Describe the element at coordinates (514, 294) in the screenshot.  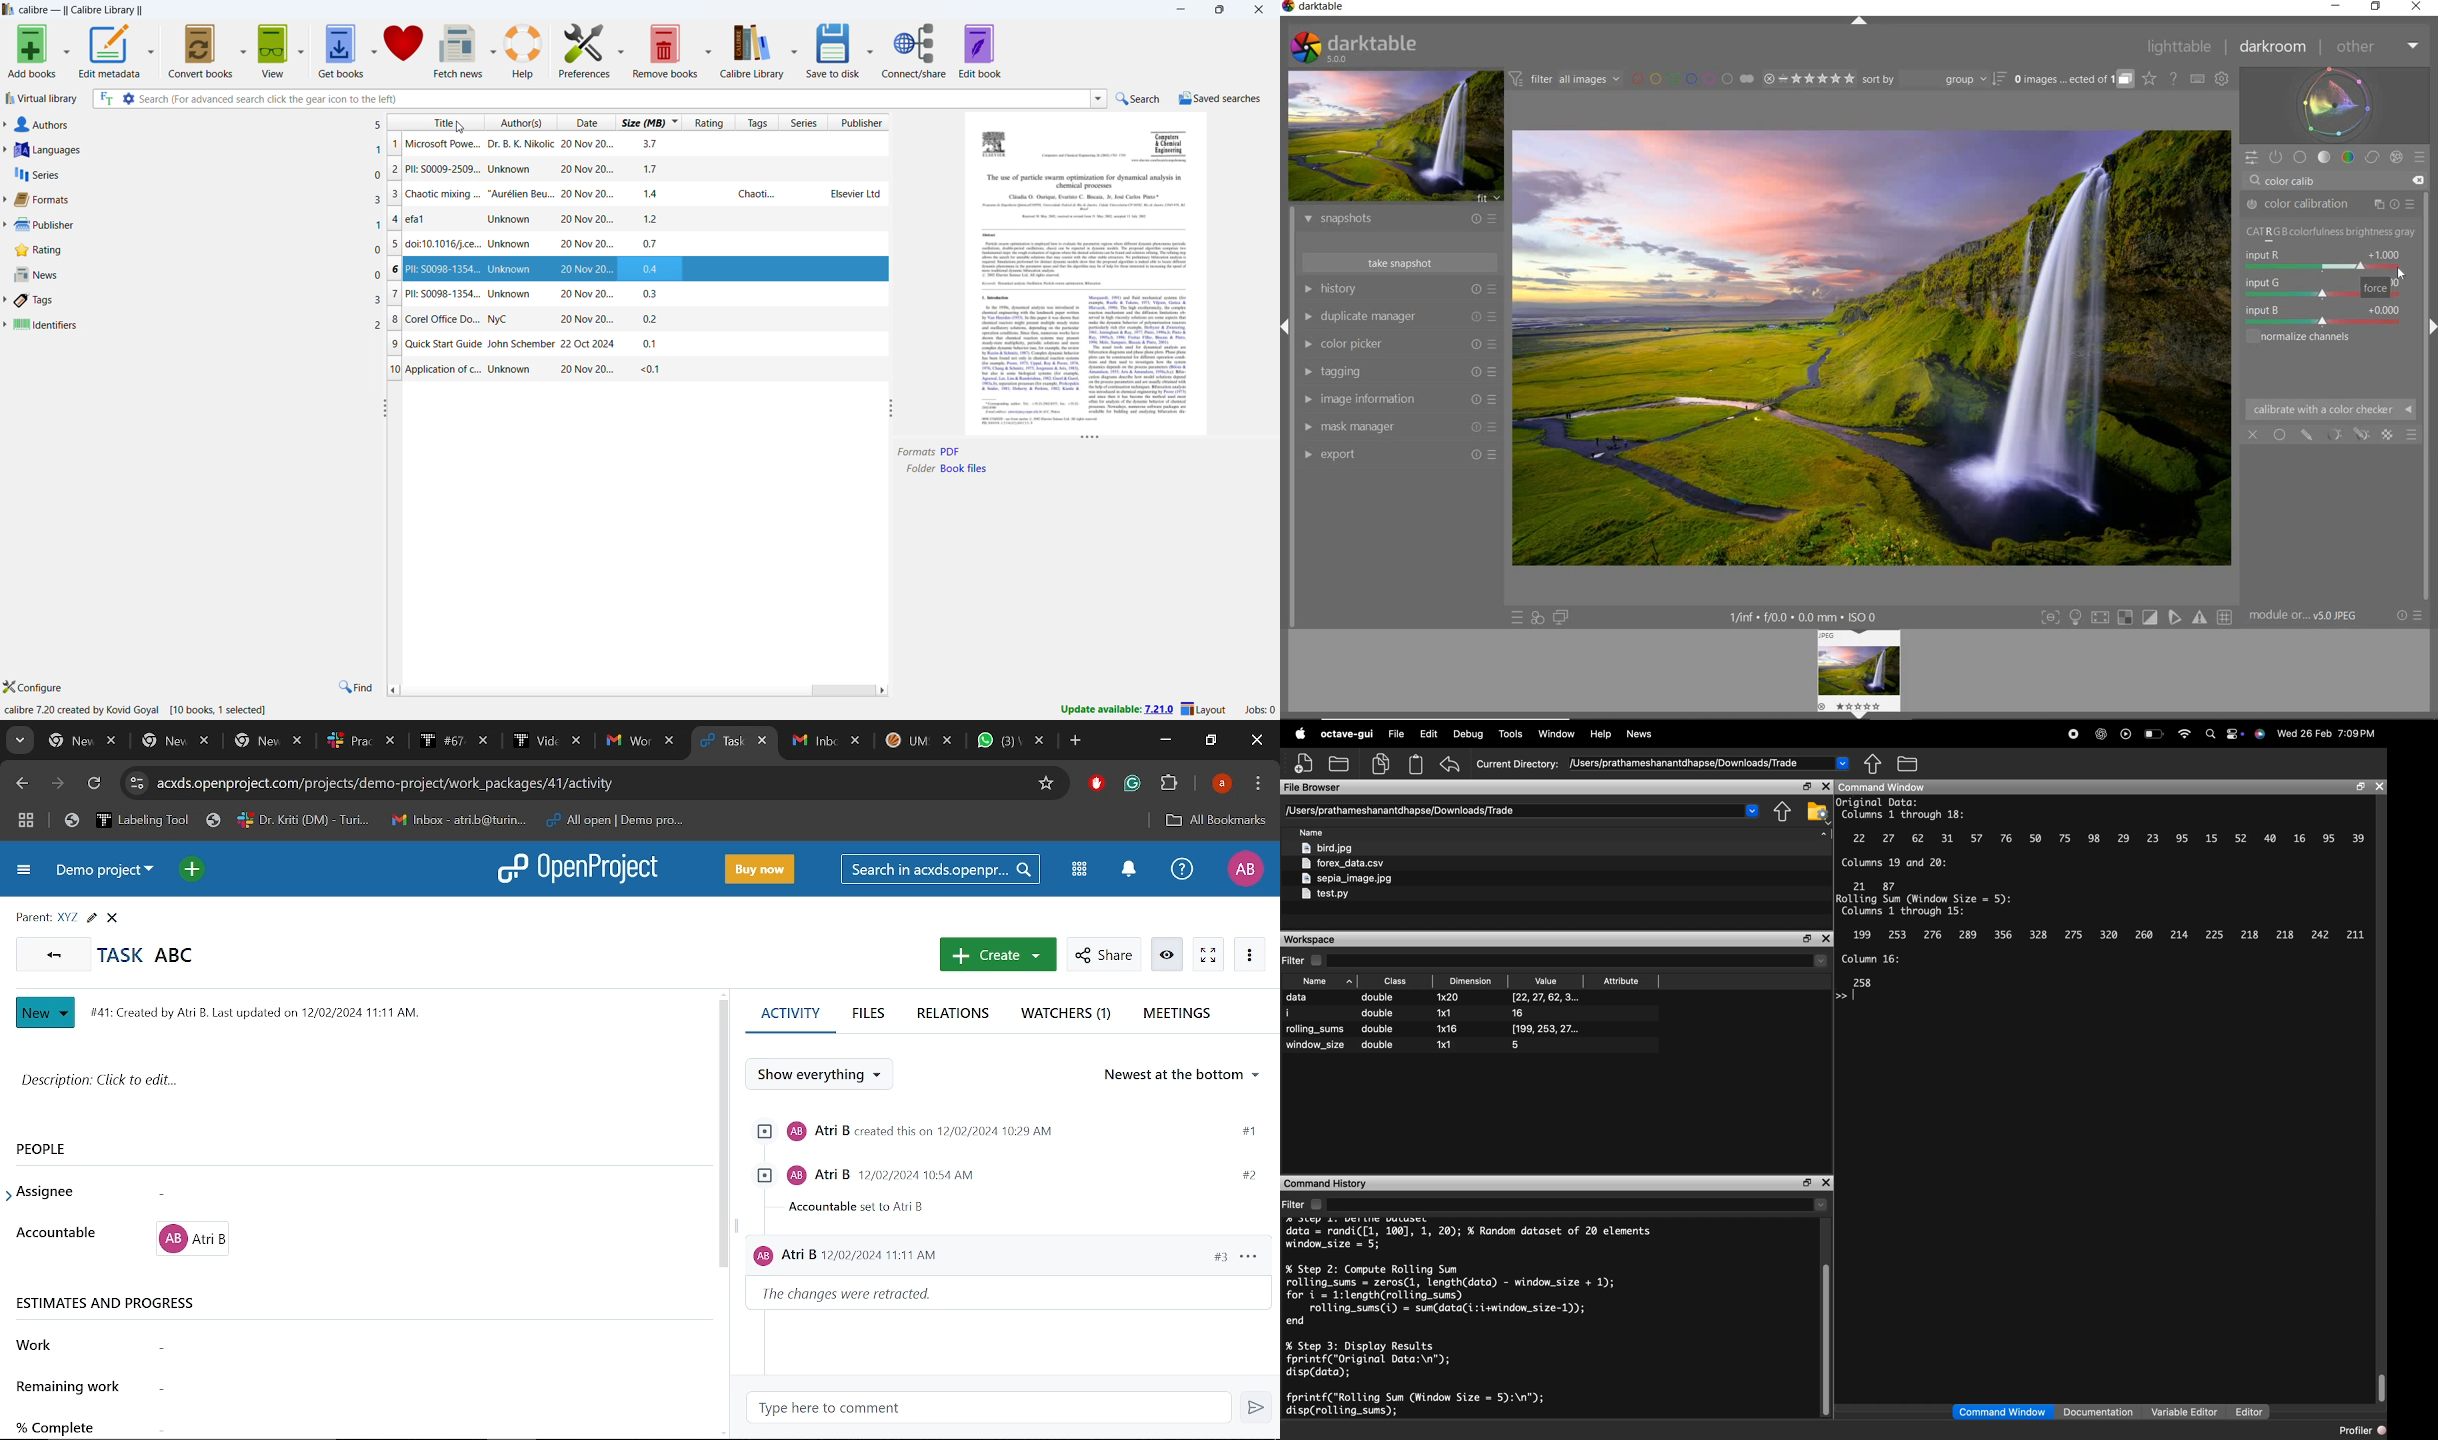
I see `Pll: S0098-1354... Unknown 20 Nov 20...` at that location.